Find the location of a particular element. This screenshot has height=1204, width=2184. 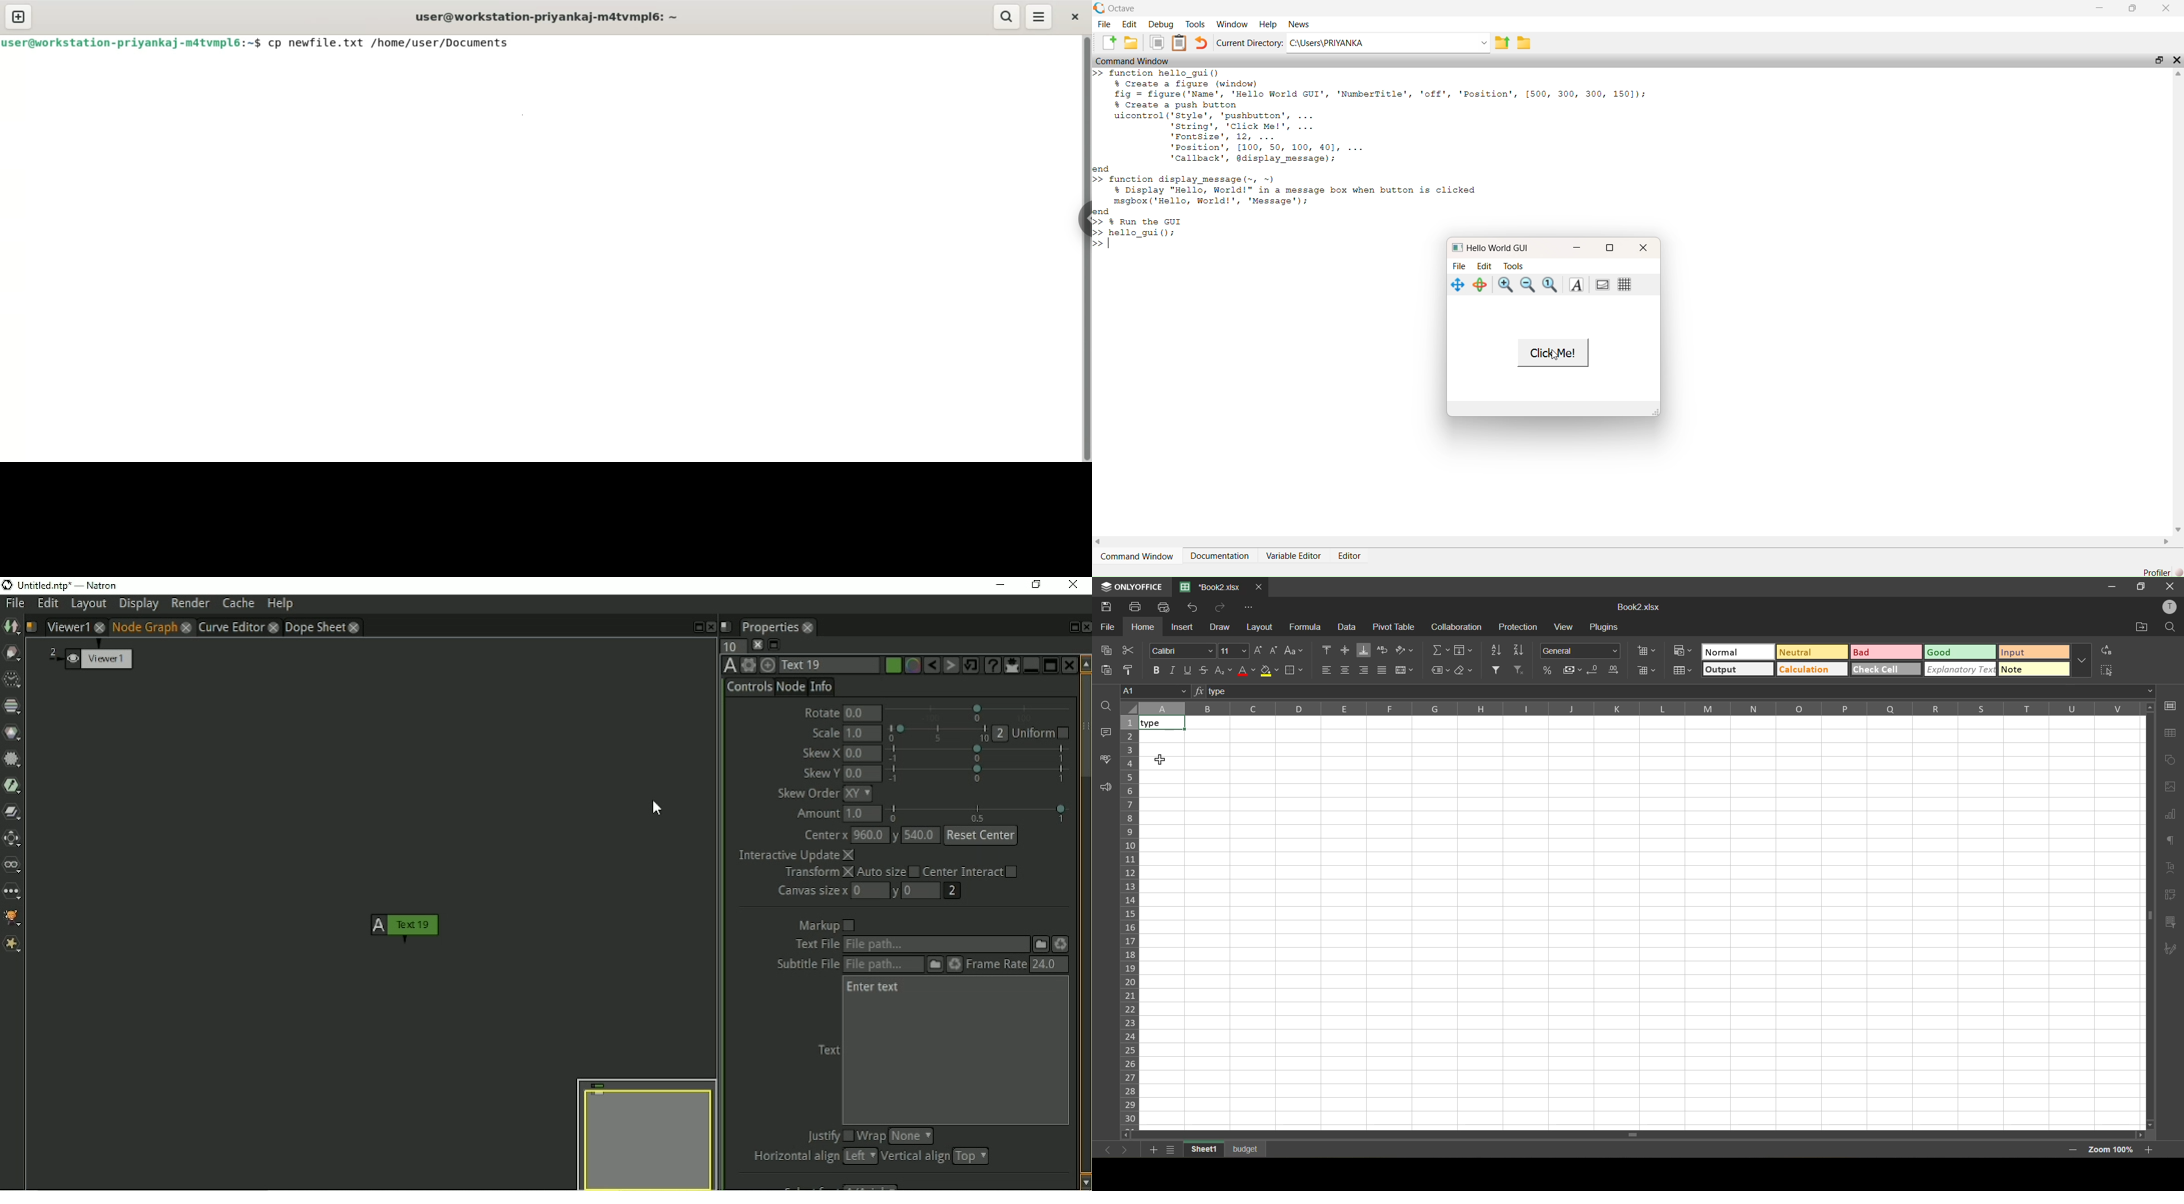

undo is located at coordinates (1203, 43).